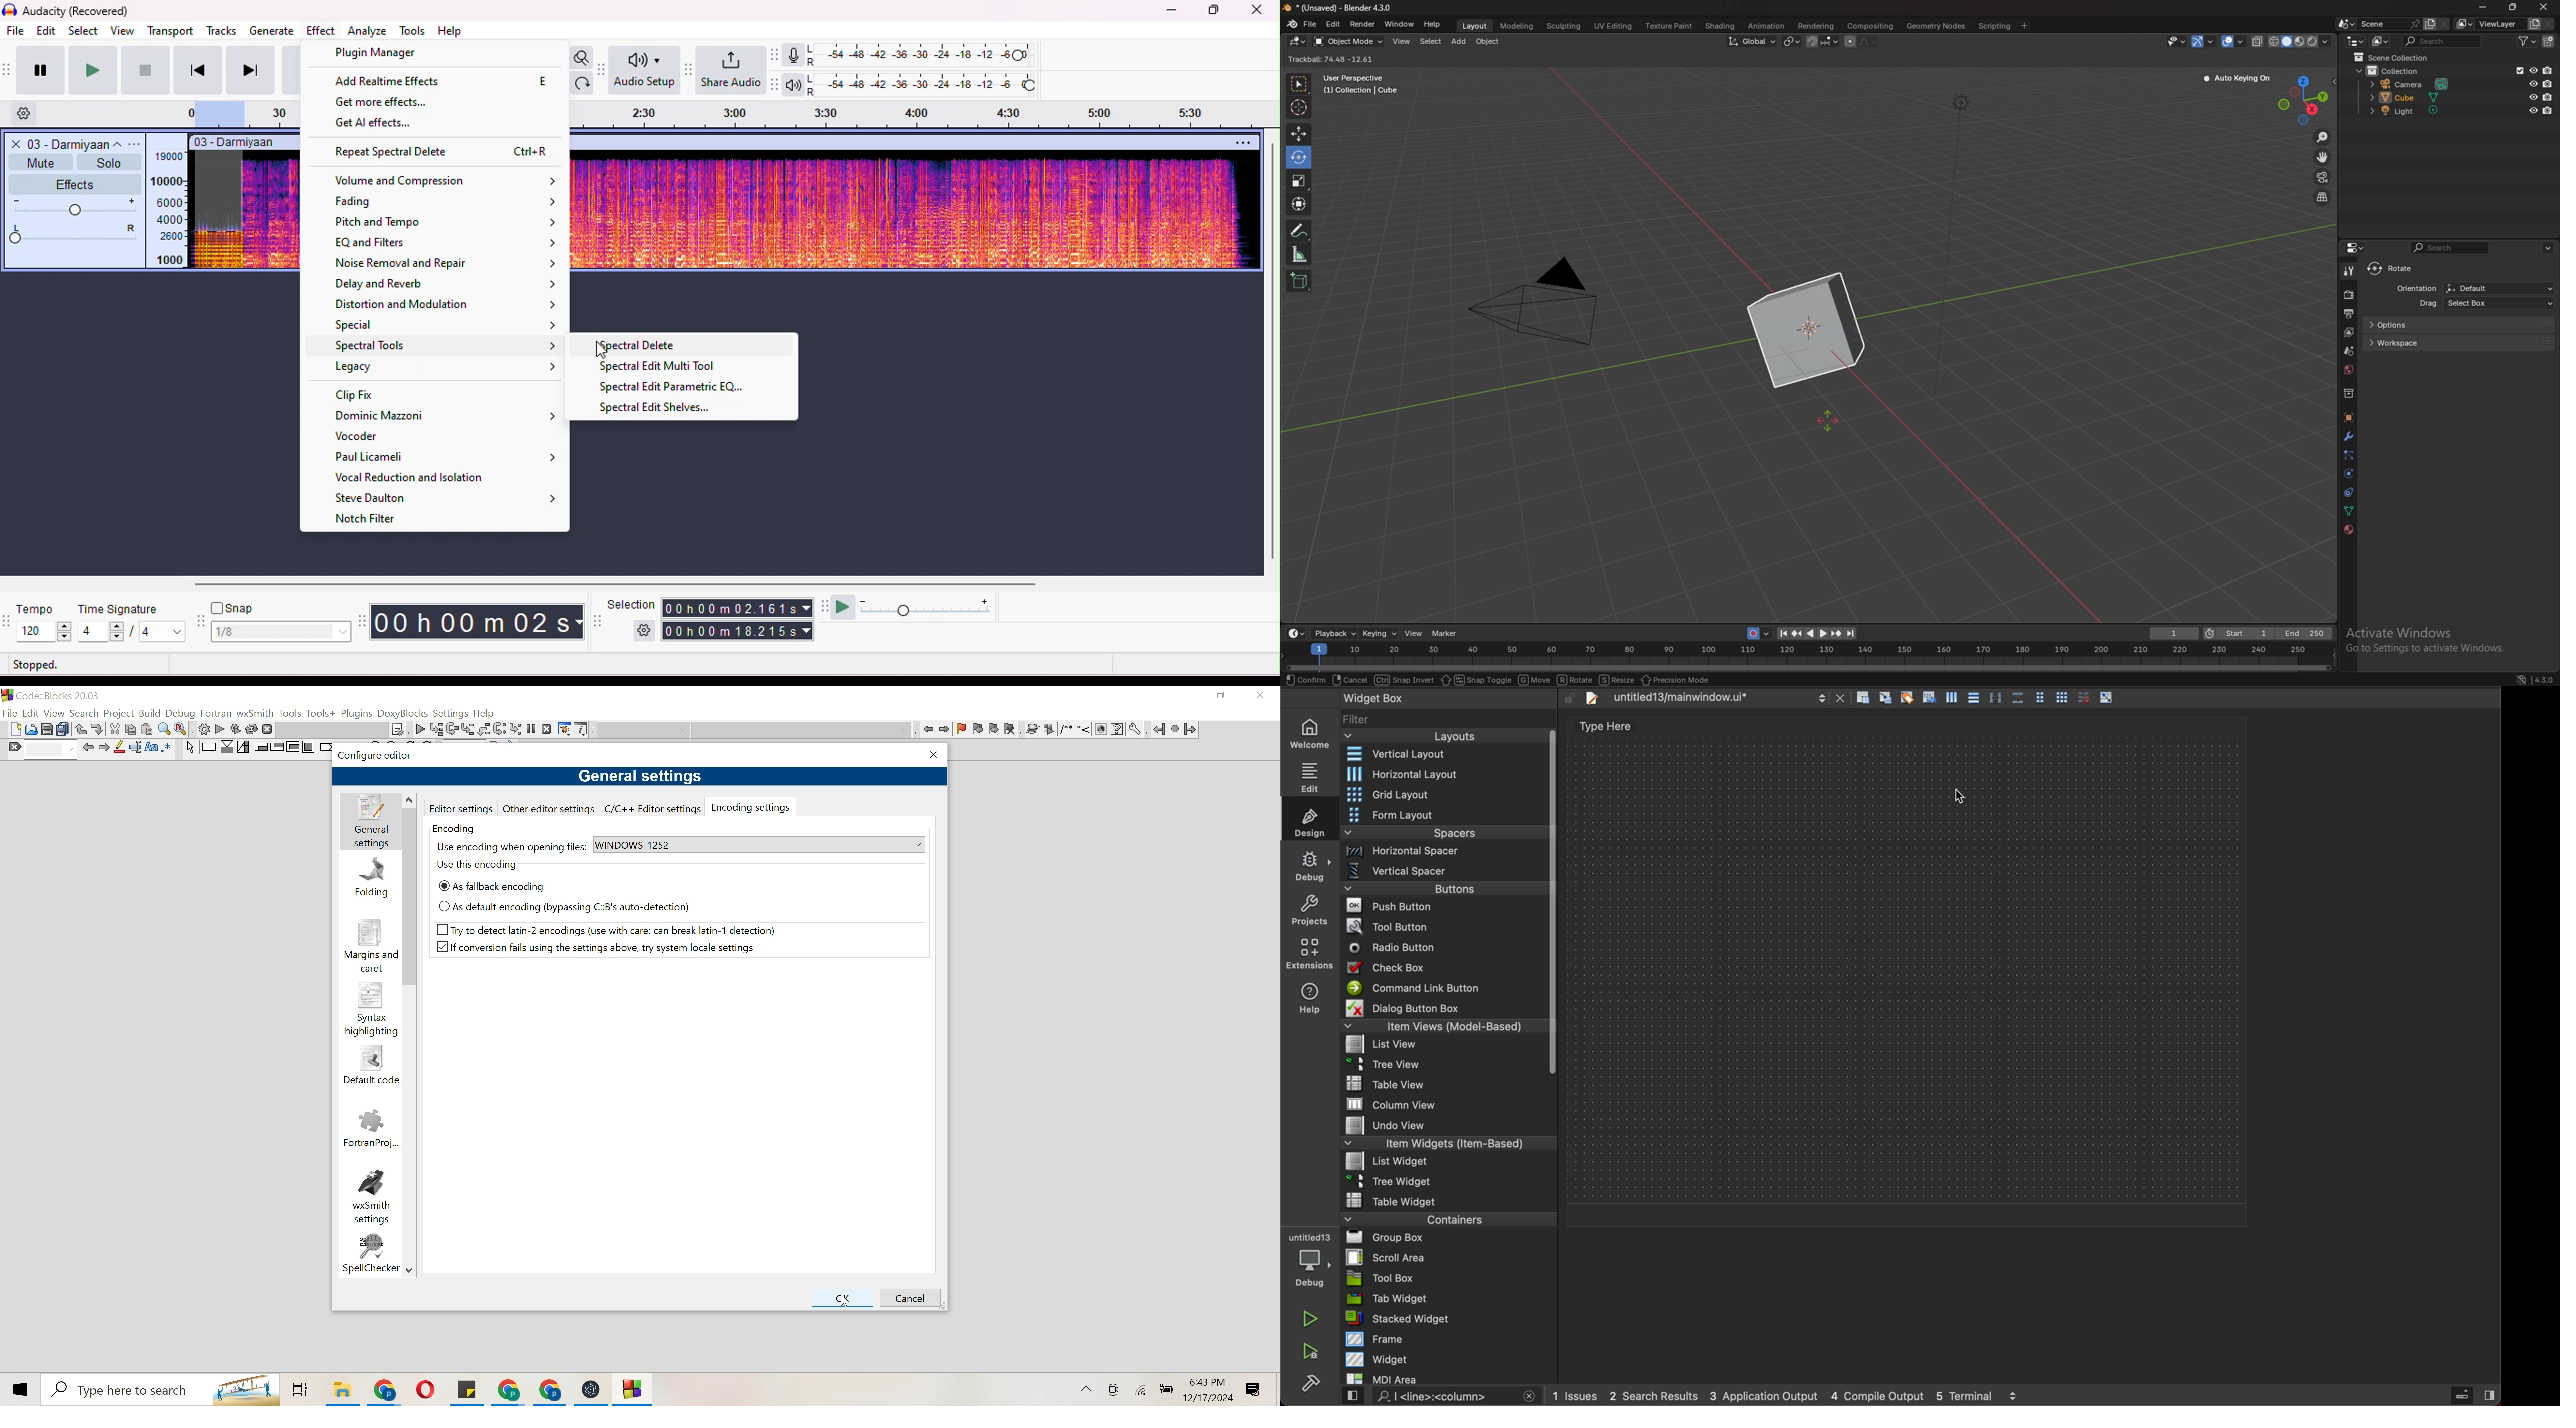 Image resolution: width=2576 pixels, height=1428 pixels. I want to click on Build, so click(150, 713).